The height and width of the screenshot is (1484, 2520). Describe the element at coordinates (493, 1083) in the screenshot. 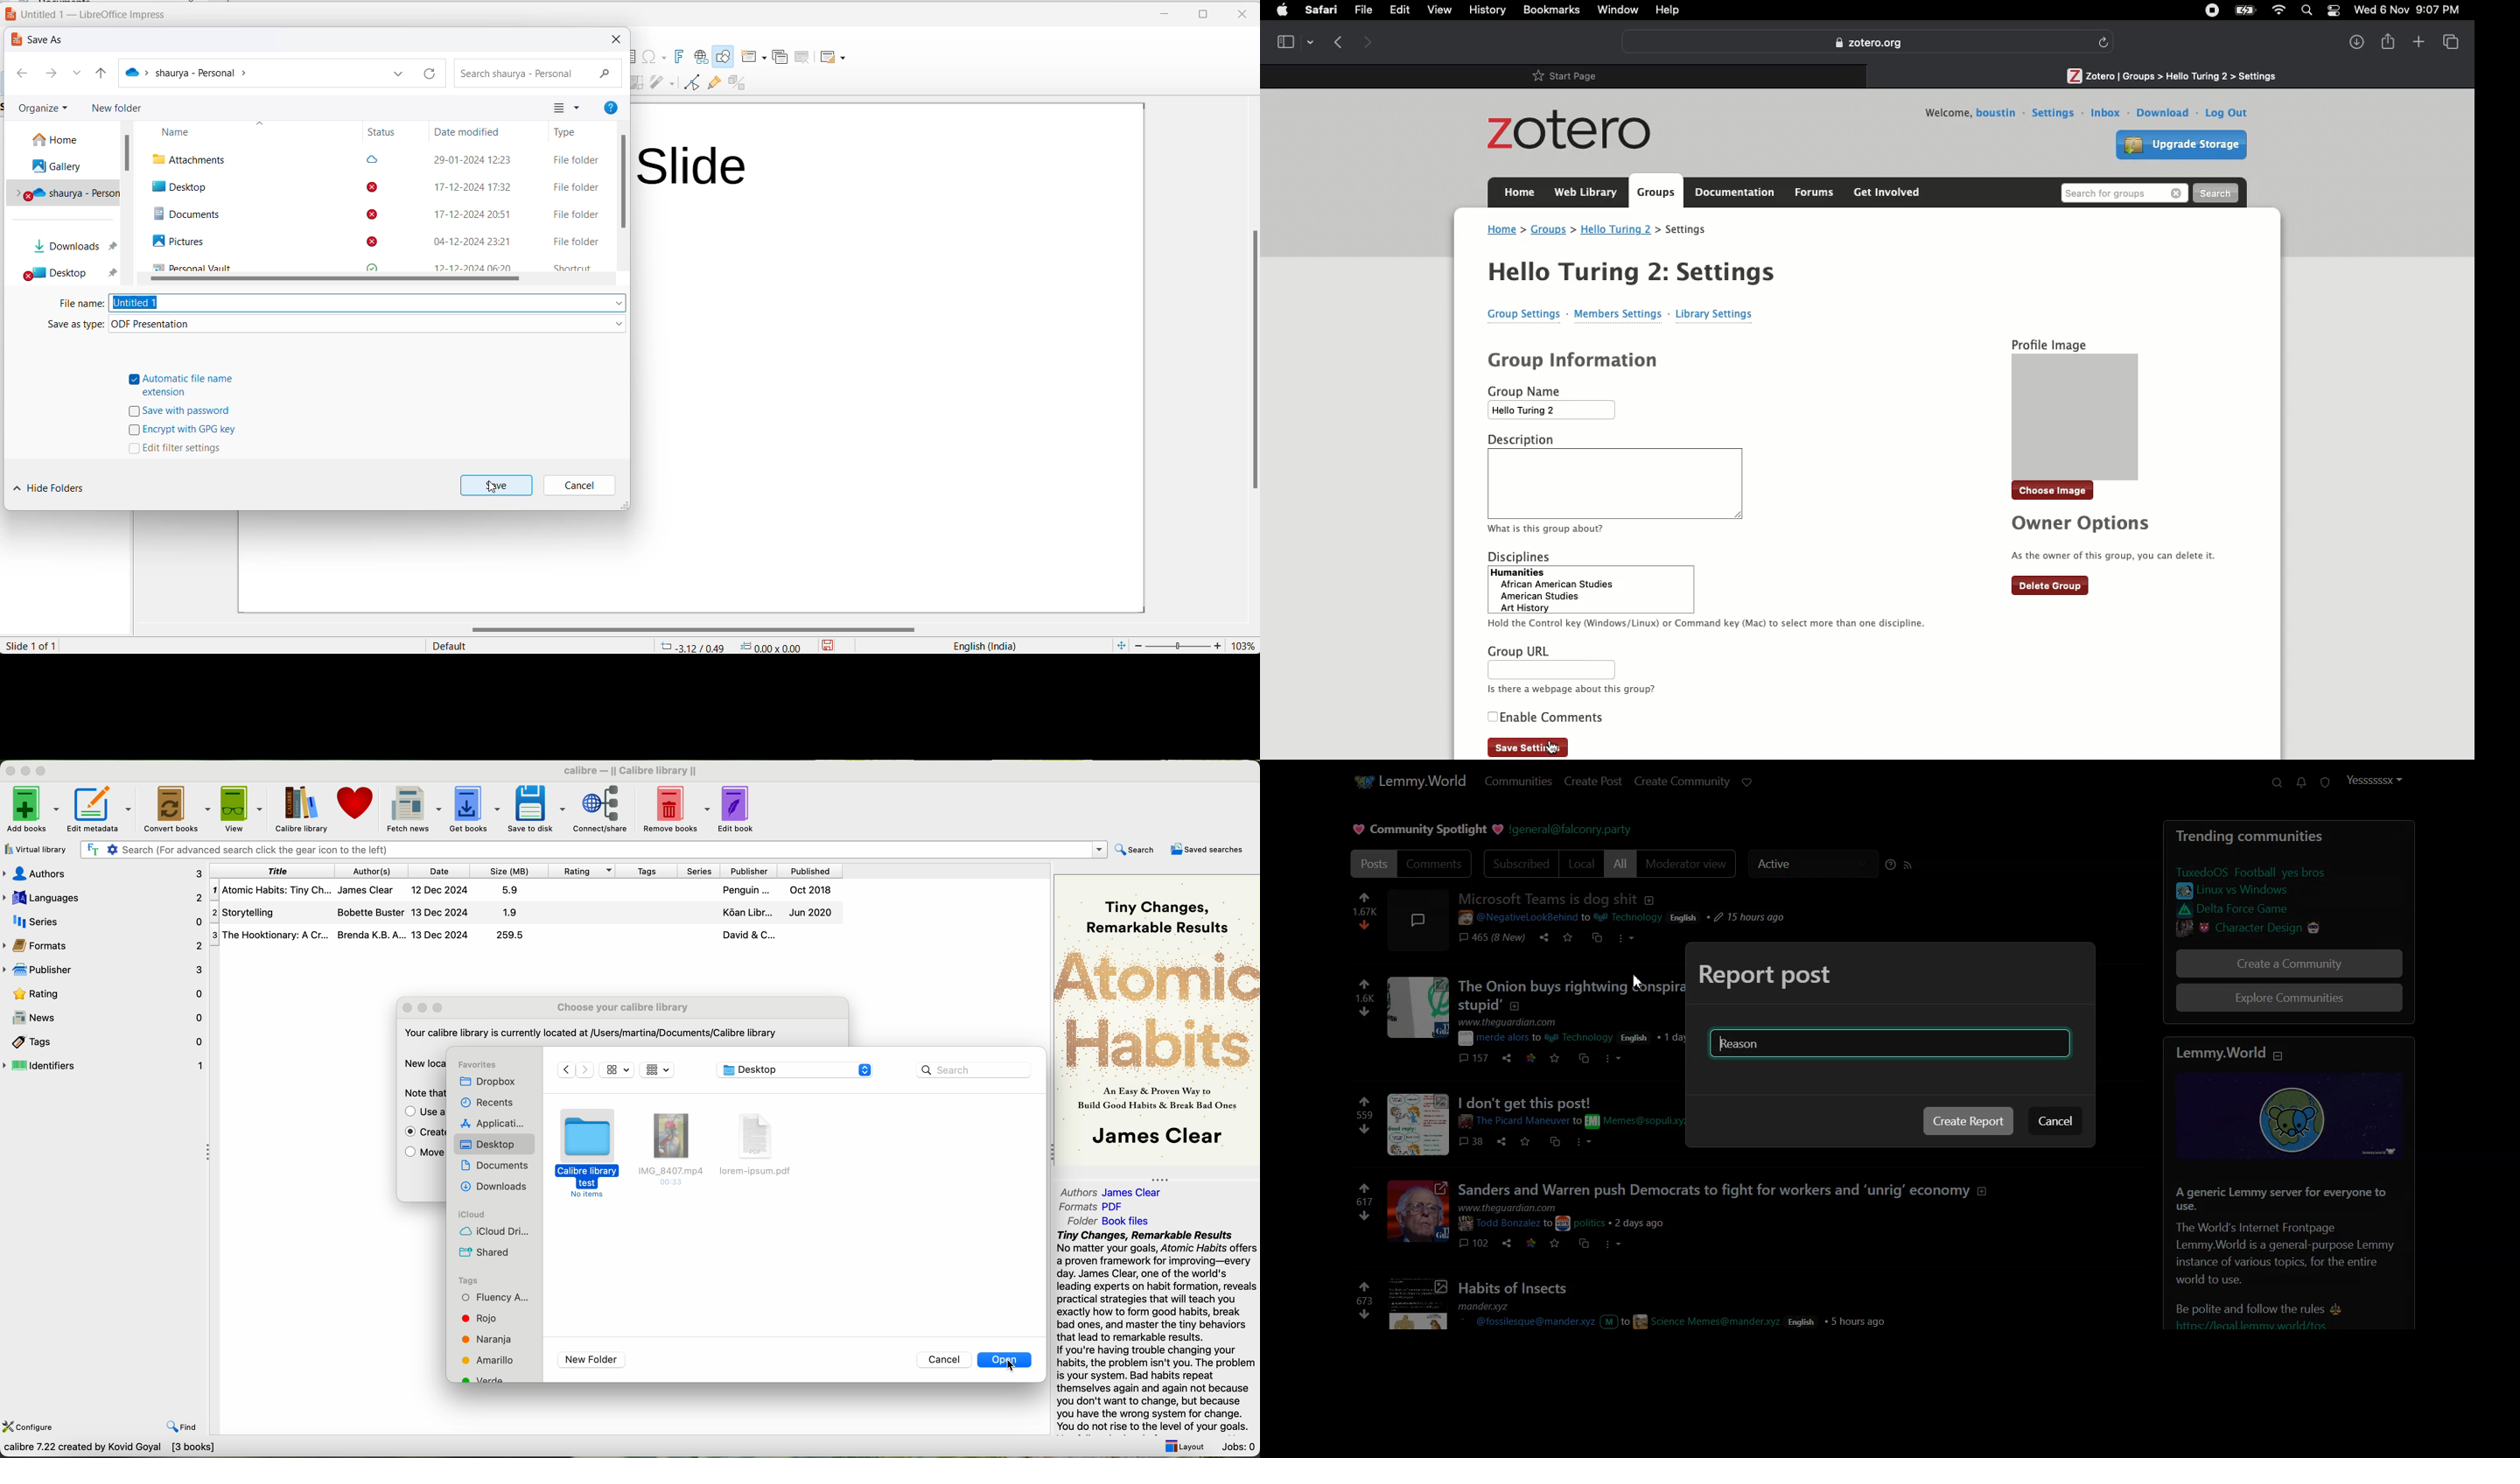

I see `dropbox` at that location.